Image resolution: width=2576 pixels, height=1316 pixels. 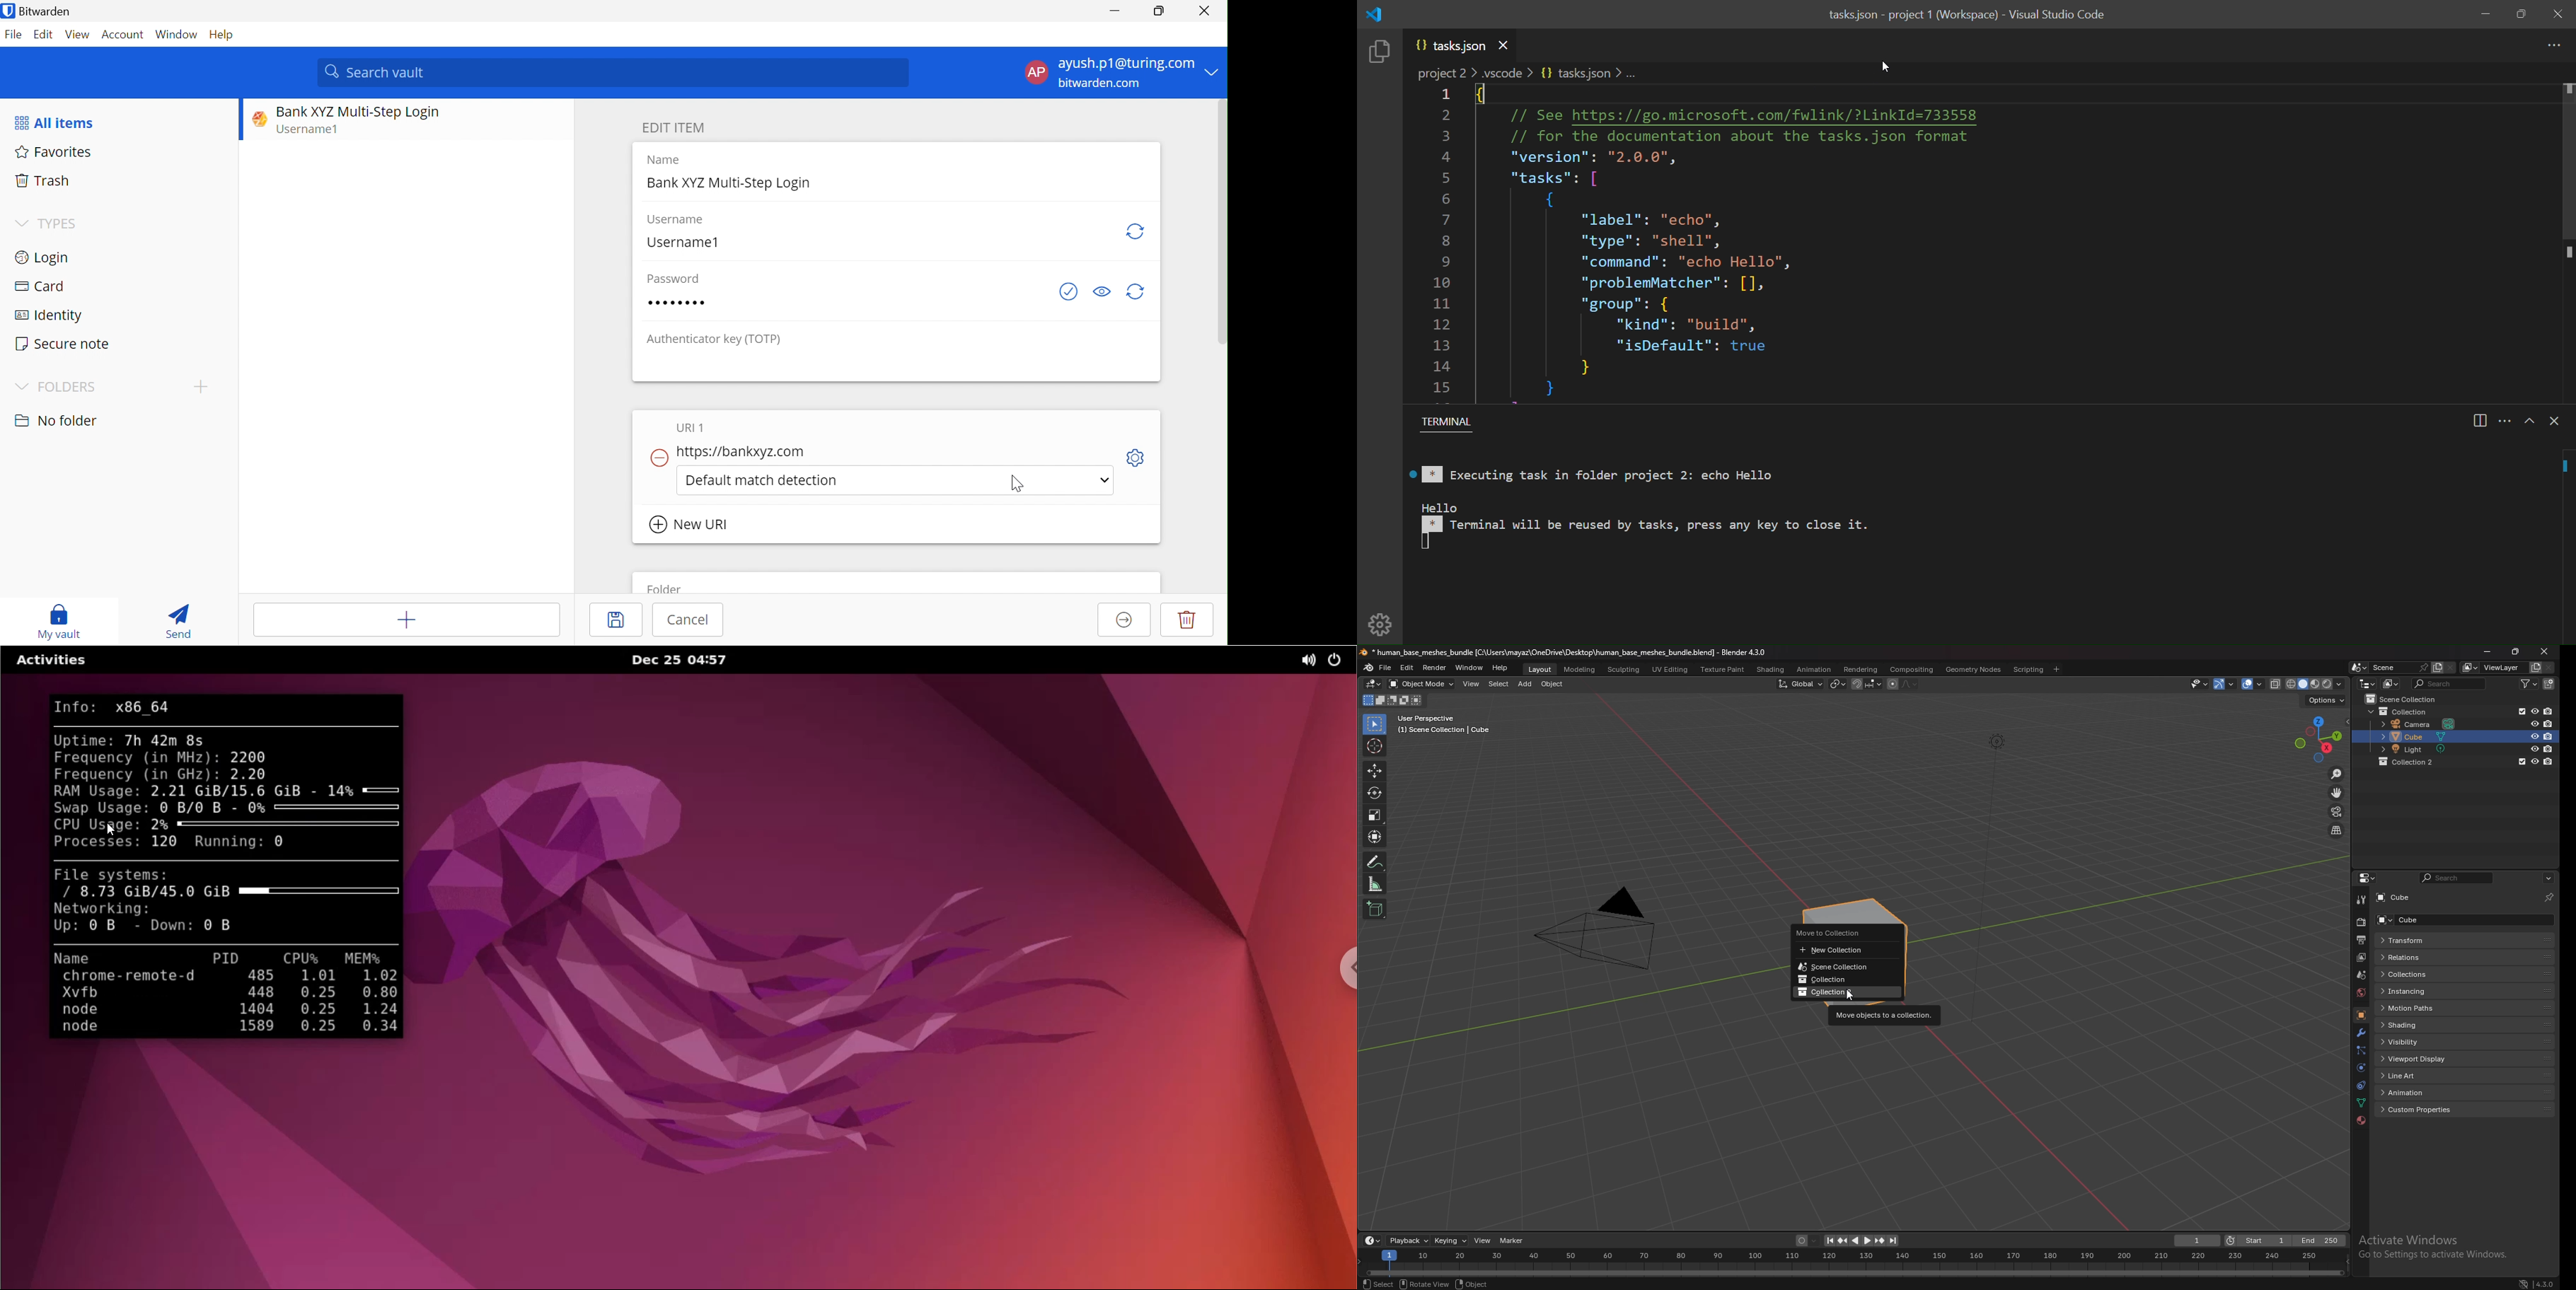 What do you see at coordinates (59, 421) in the screenshot?
I see `No folder` at bounding box center [59, 421].